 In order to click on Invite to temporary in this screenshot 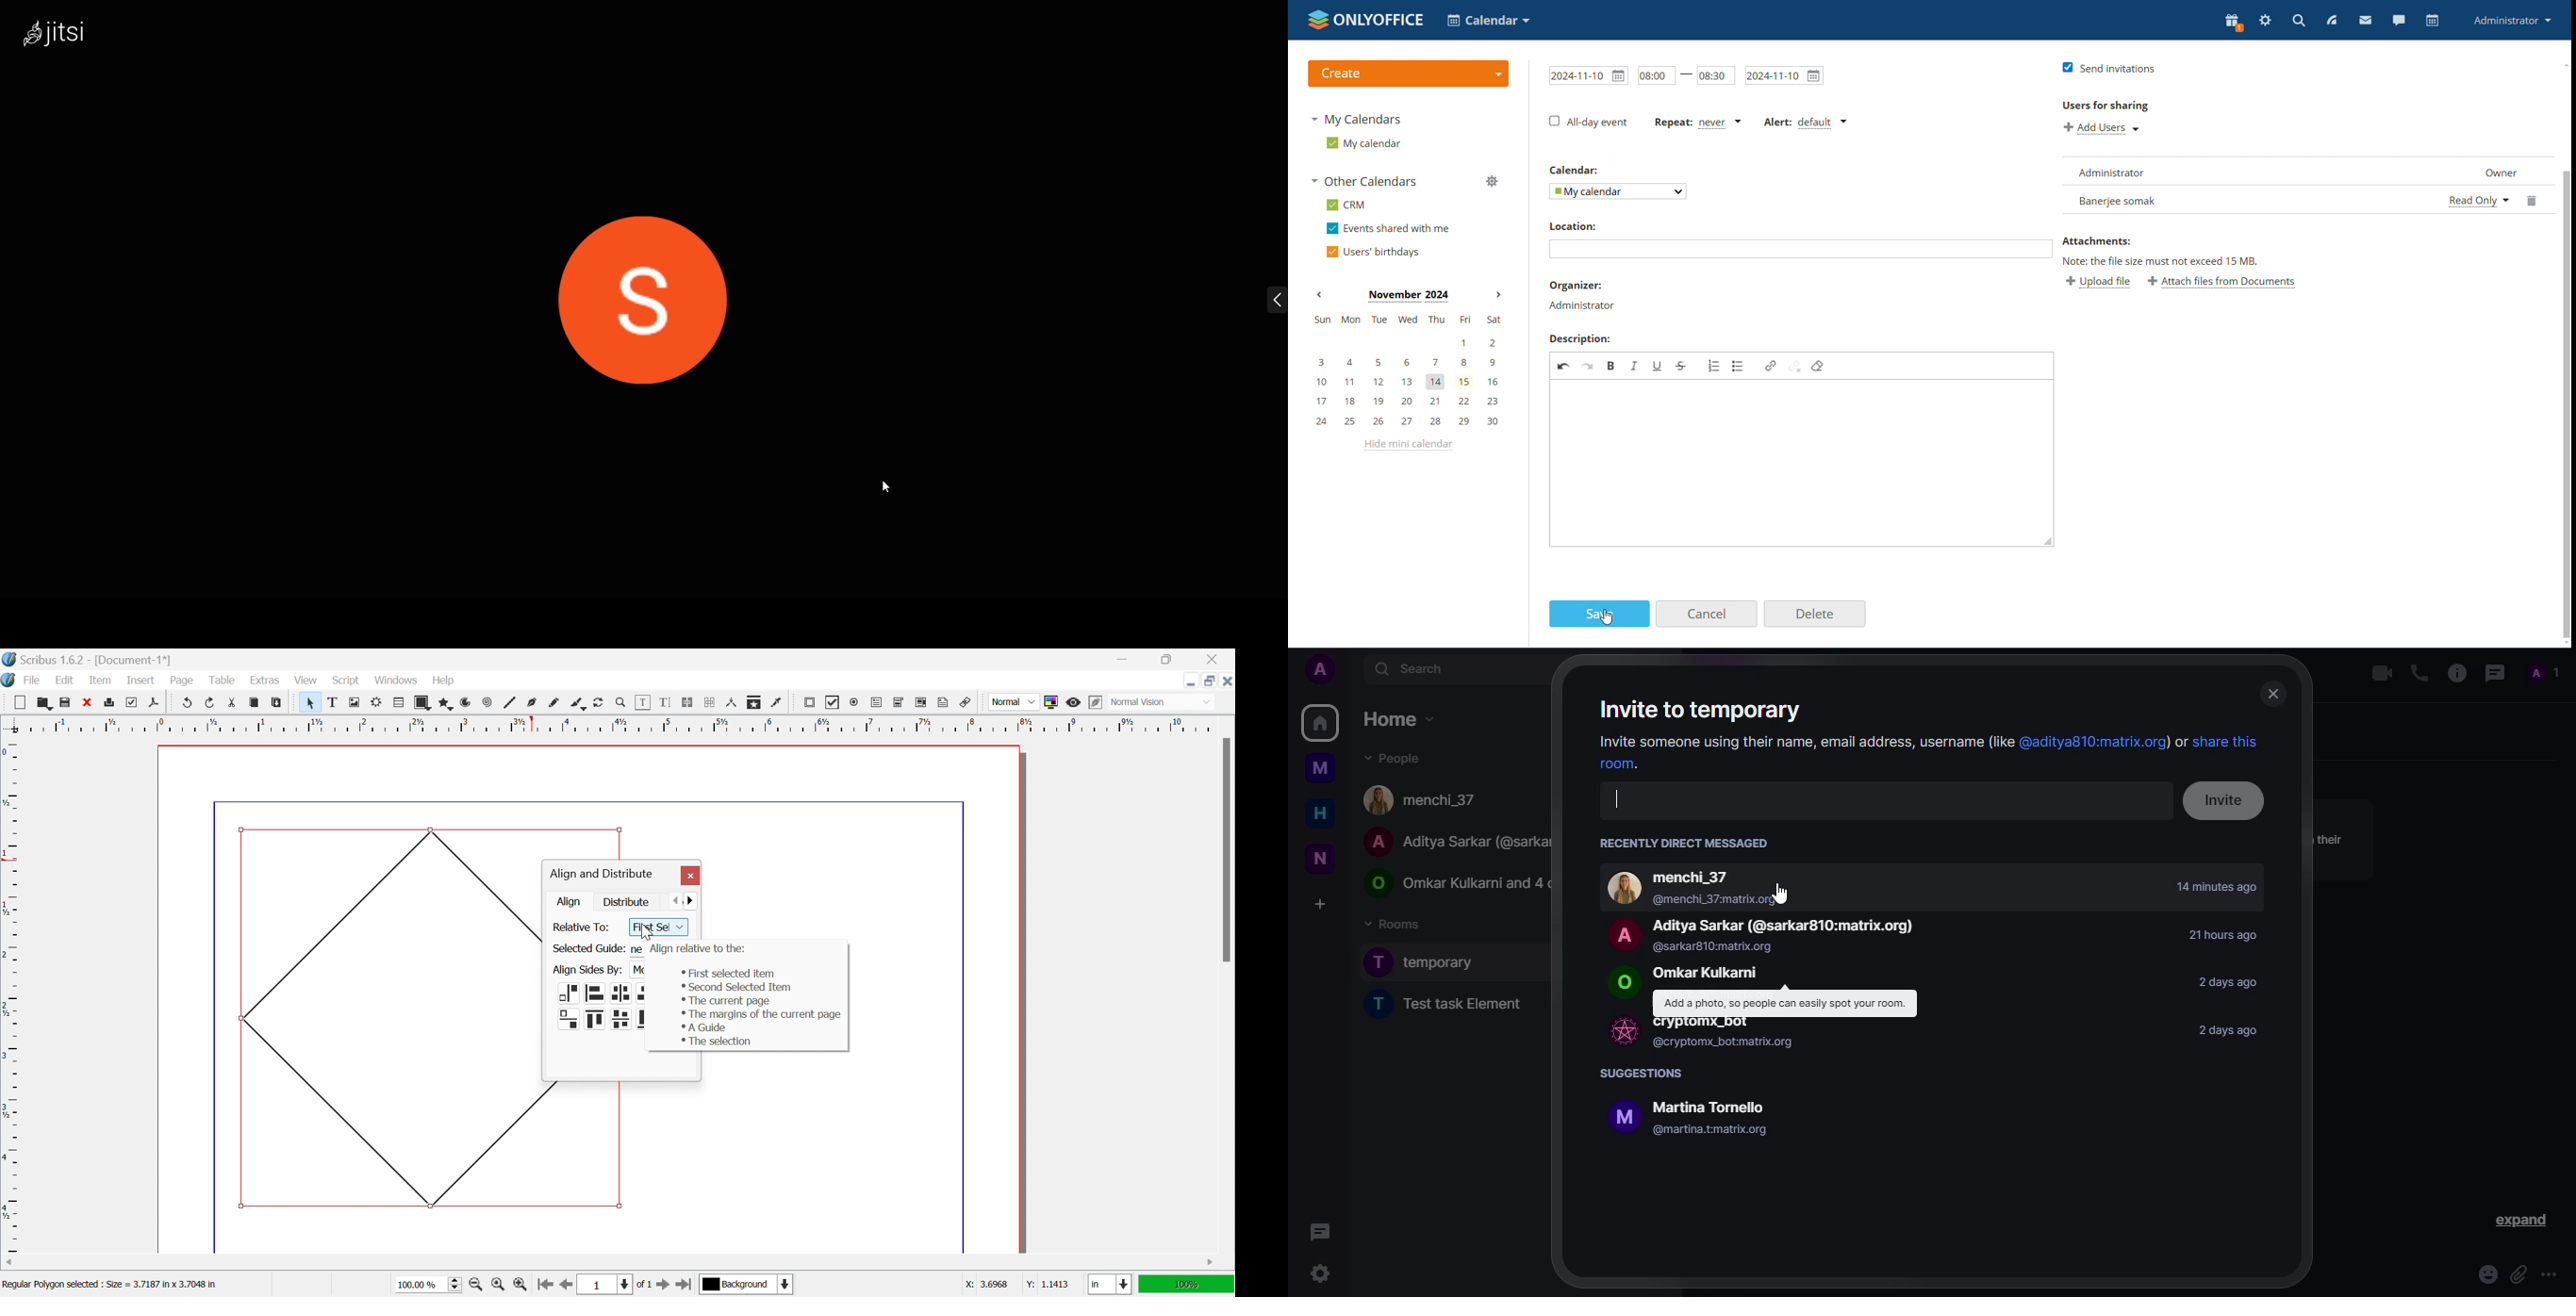, I will do `click(1717, 710)`.